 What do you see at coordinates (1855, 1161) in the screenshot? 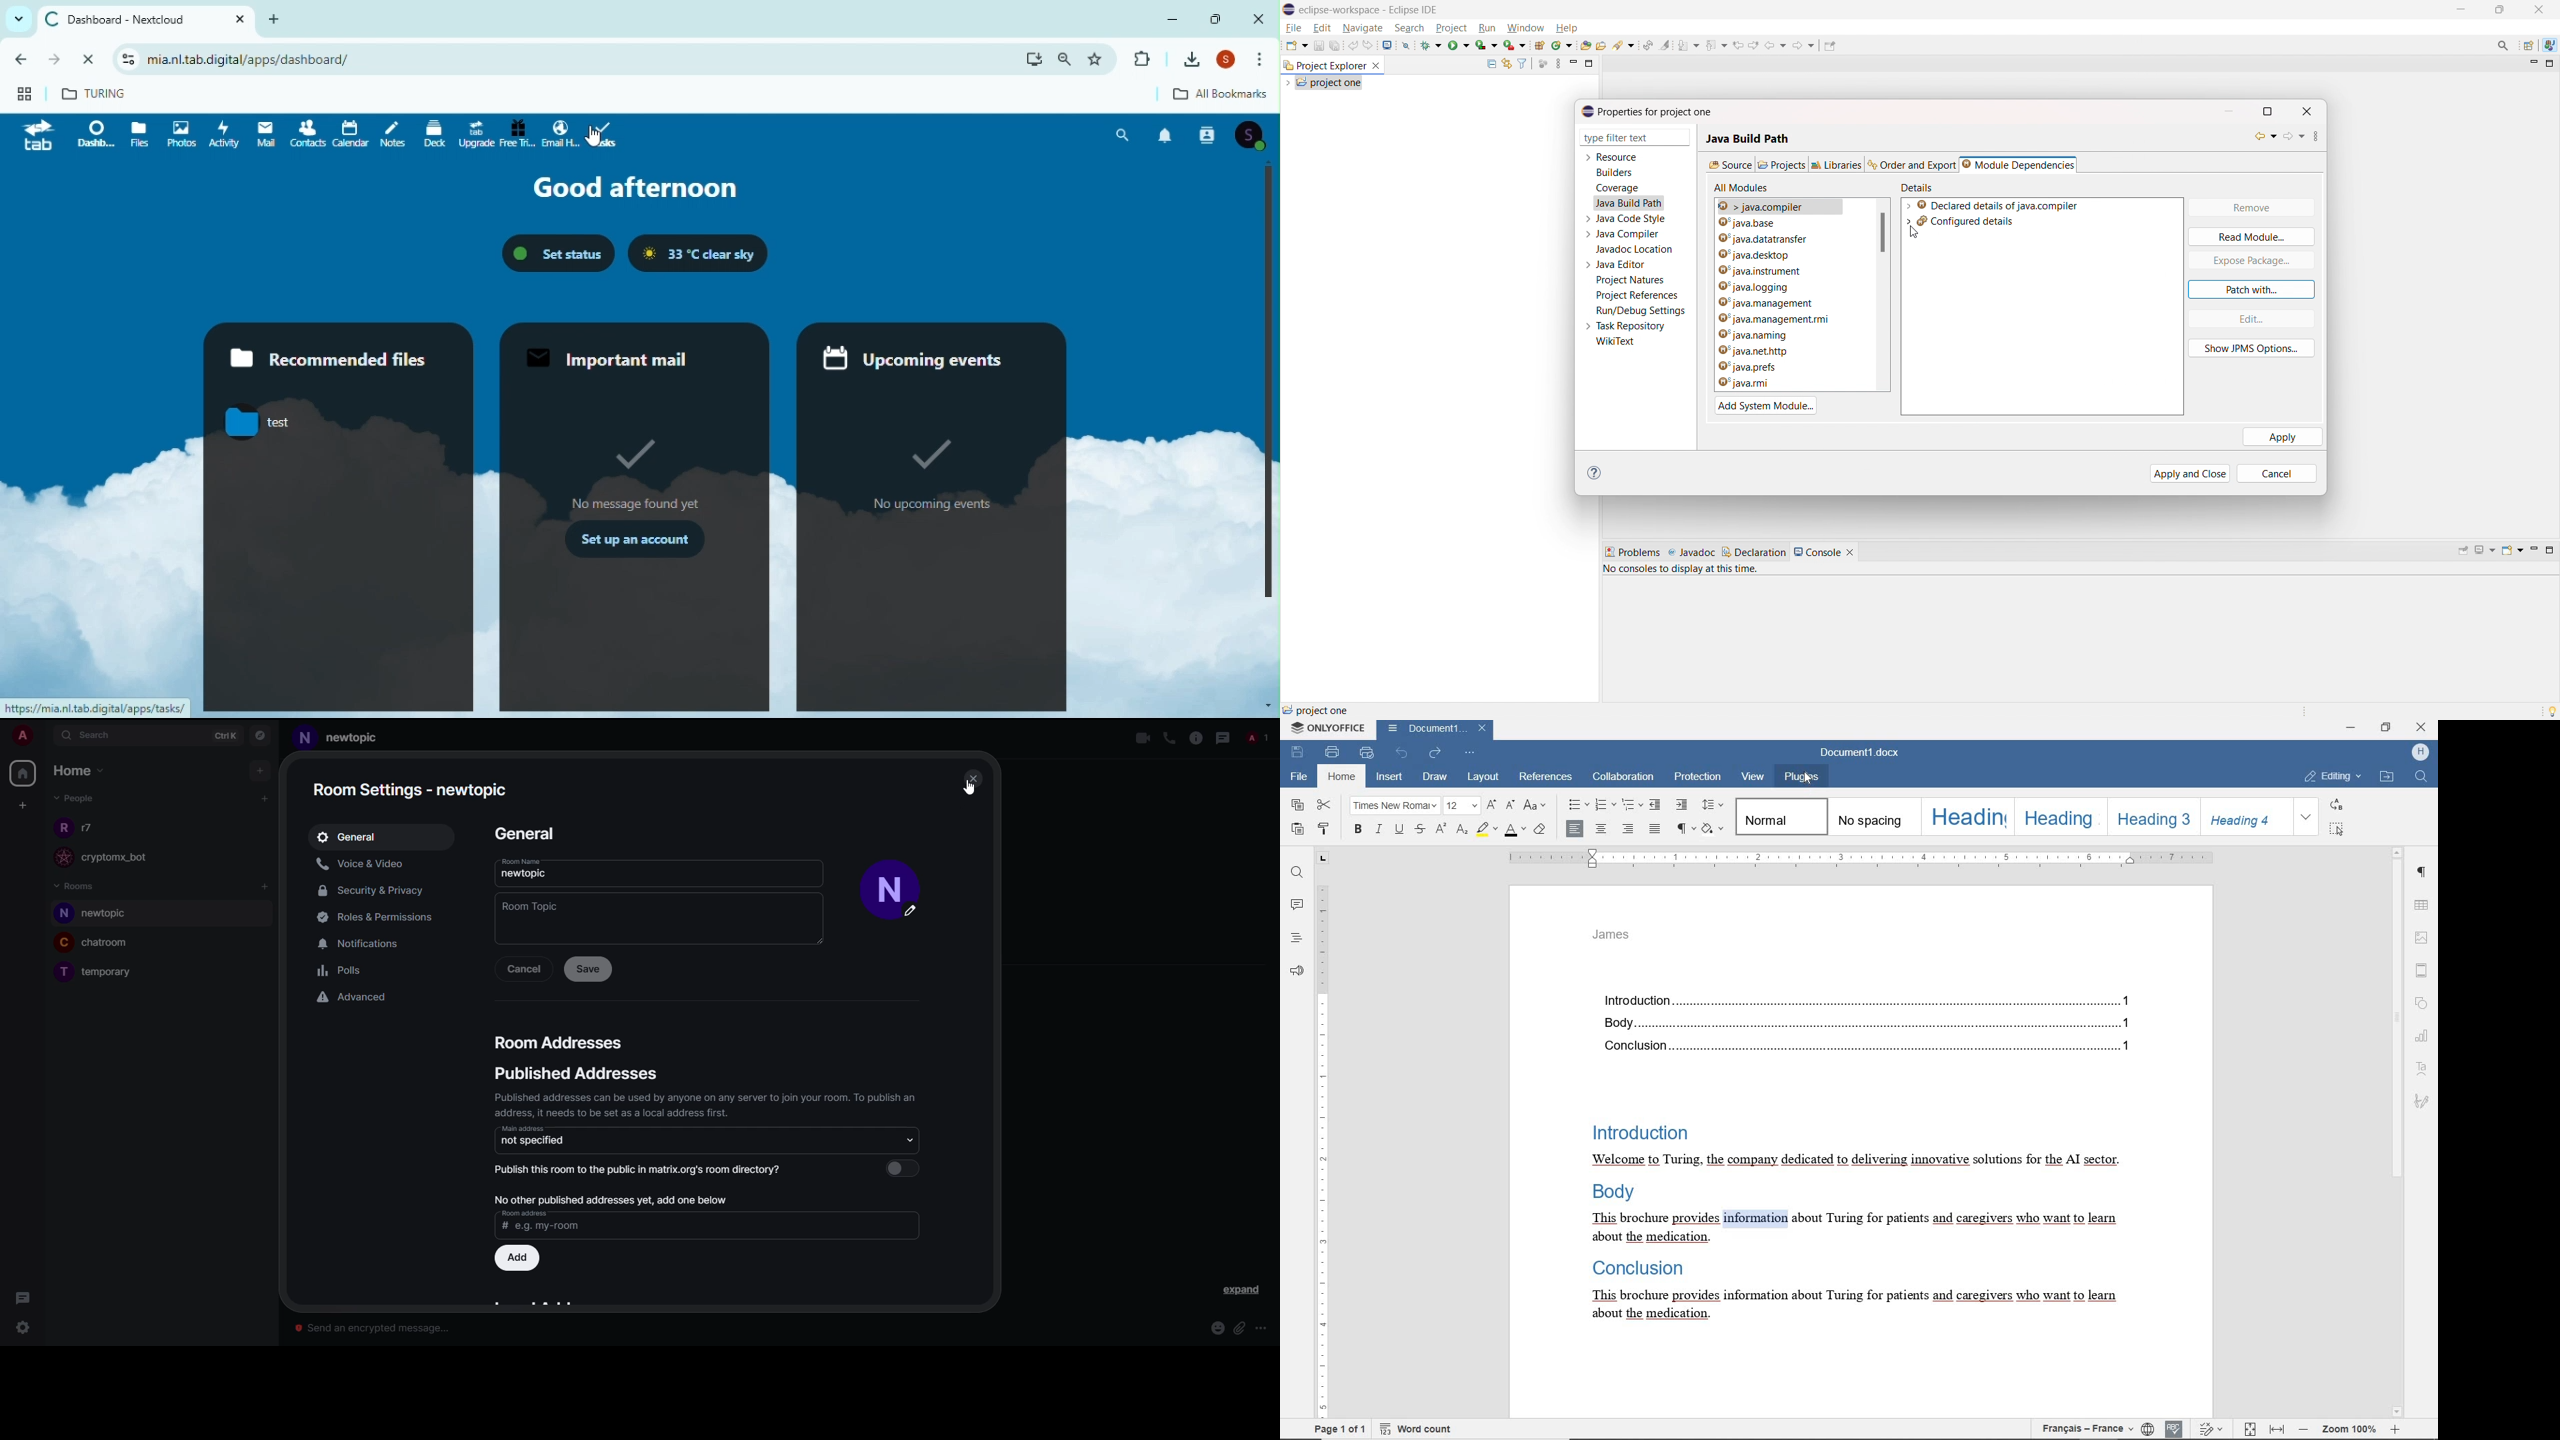
I see `Welcome to Turing, the company dedicated to delivering innovative solutions for the Al sector.` at bounding box center [1855, 1161].